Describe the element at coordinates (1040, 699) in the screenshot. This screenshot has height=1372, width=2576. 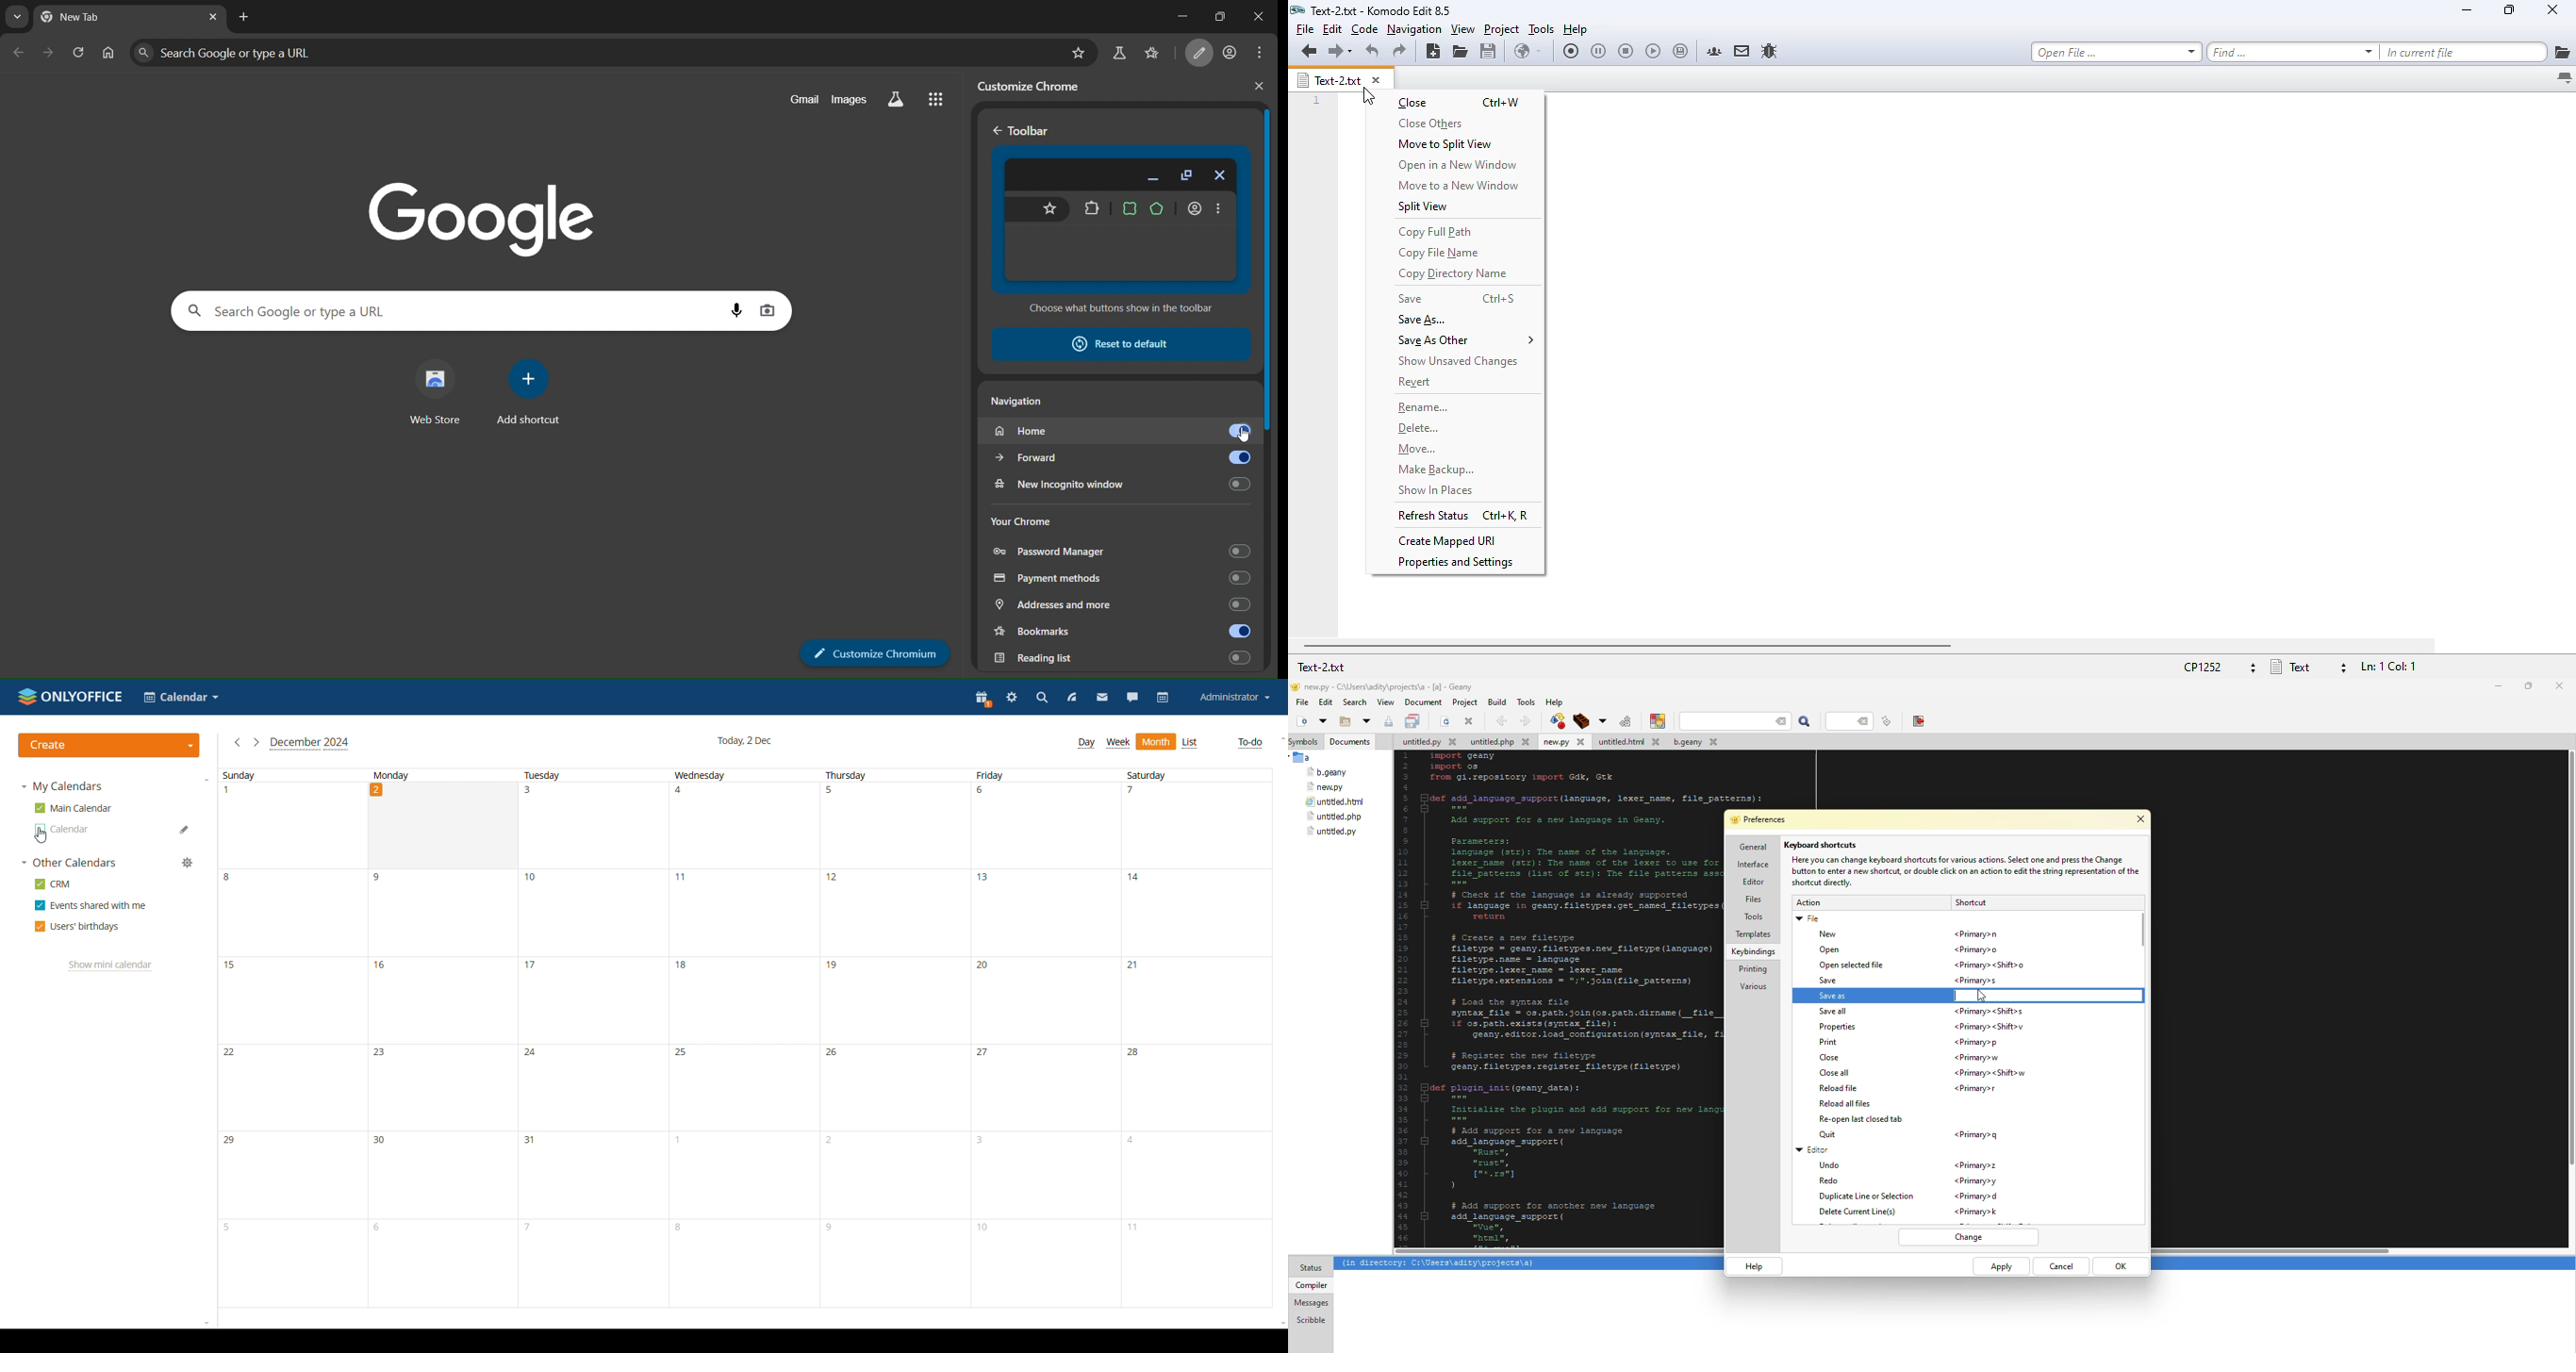
I see `search` at that location.